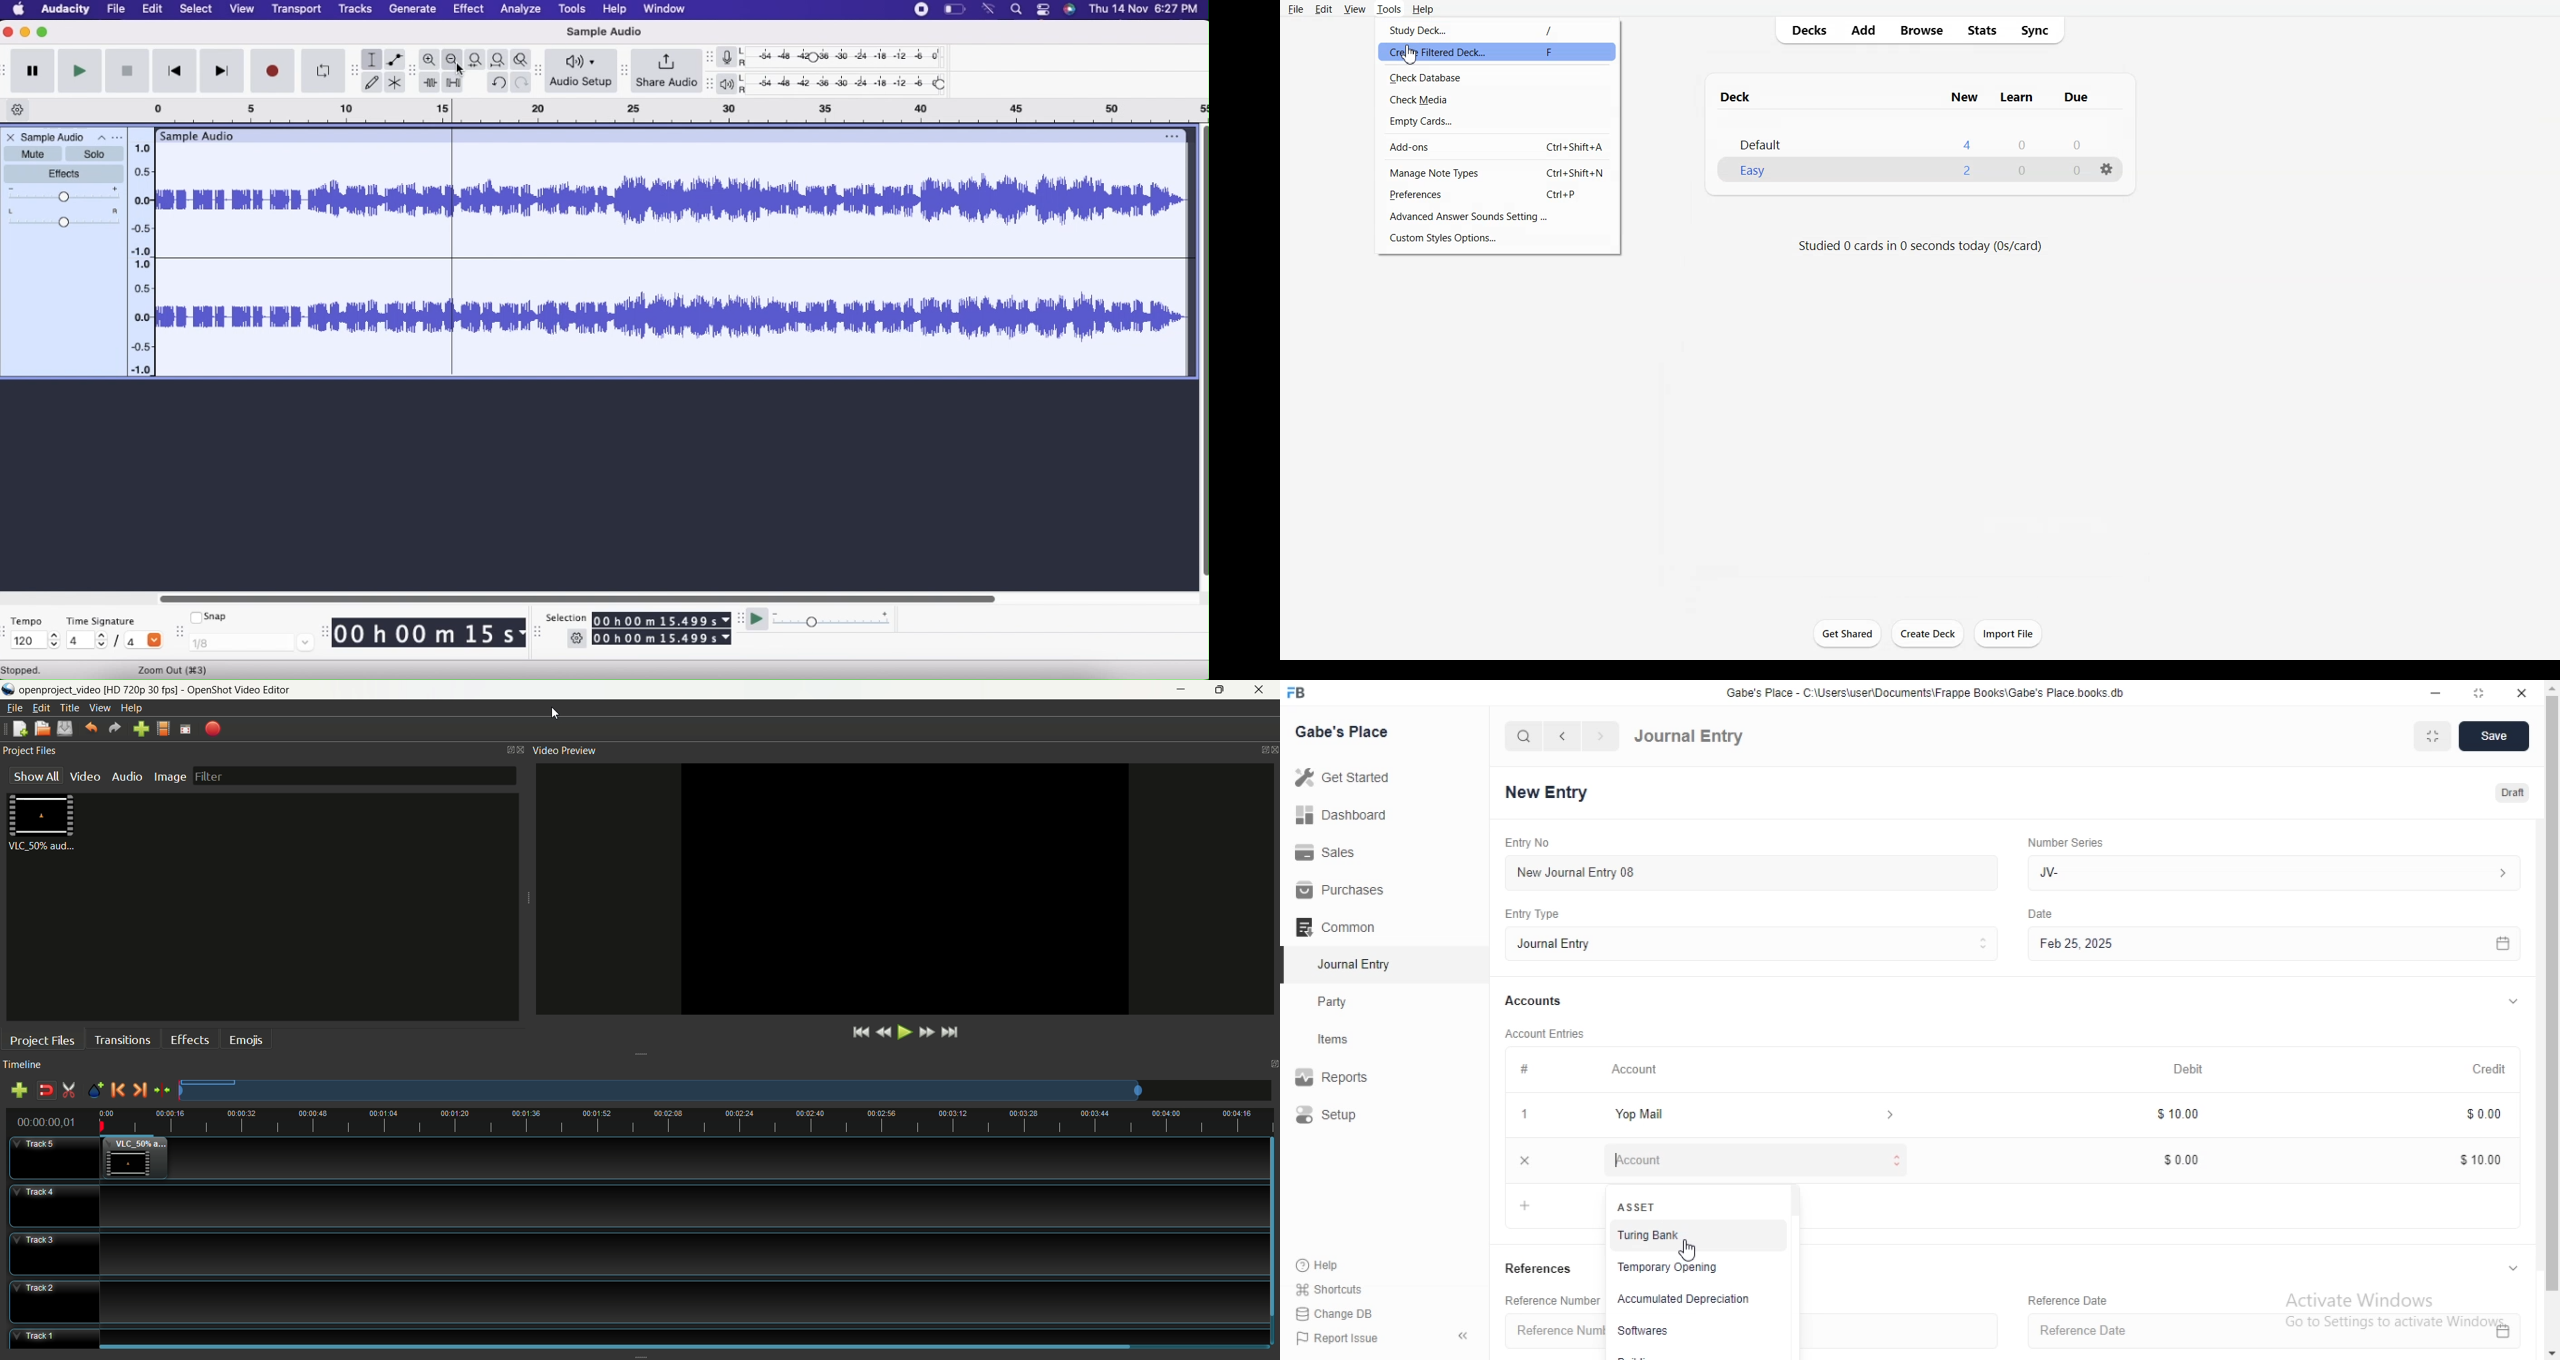 The image size is (2576, 1372). Describe the element at coordinates (1688, 1265) in the screenshot. I see `Temporary Opening` at that location.